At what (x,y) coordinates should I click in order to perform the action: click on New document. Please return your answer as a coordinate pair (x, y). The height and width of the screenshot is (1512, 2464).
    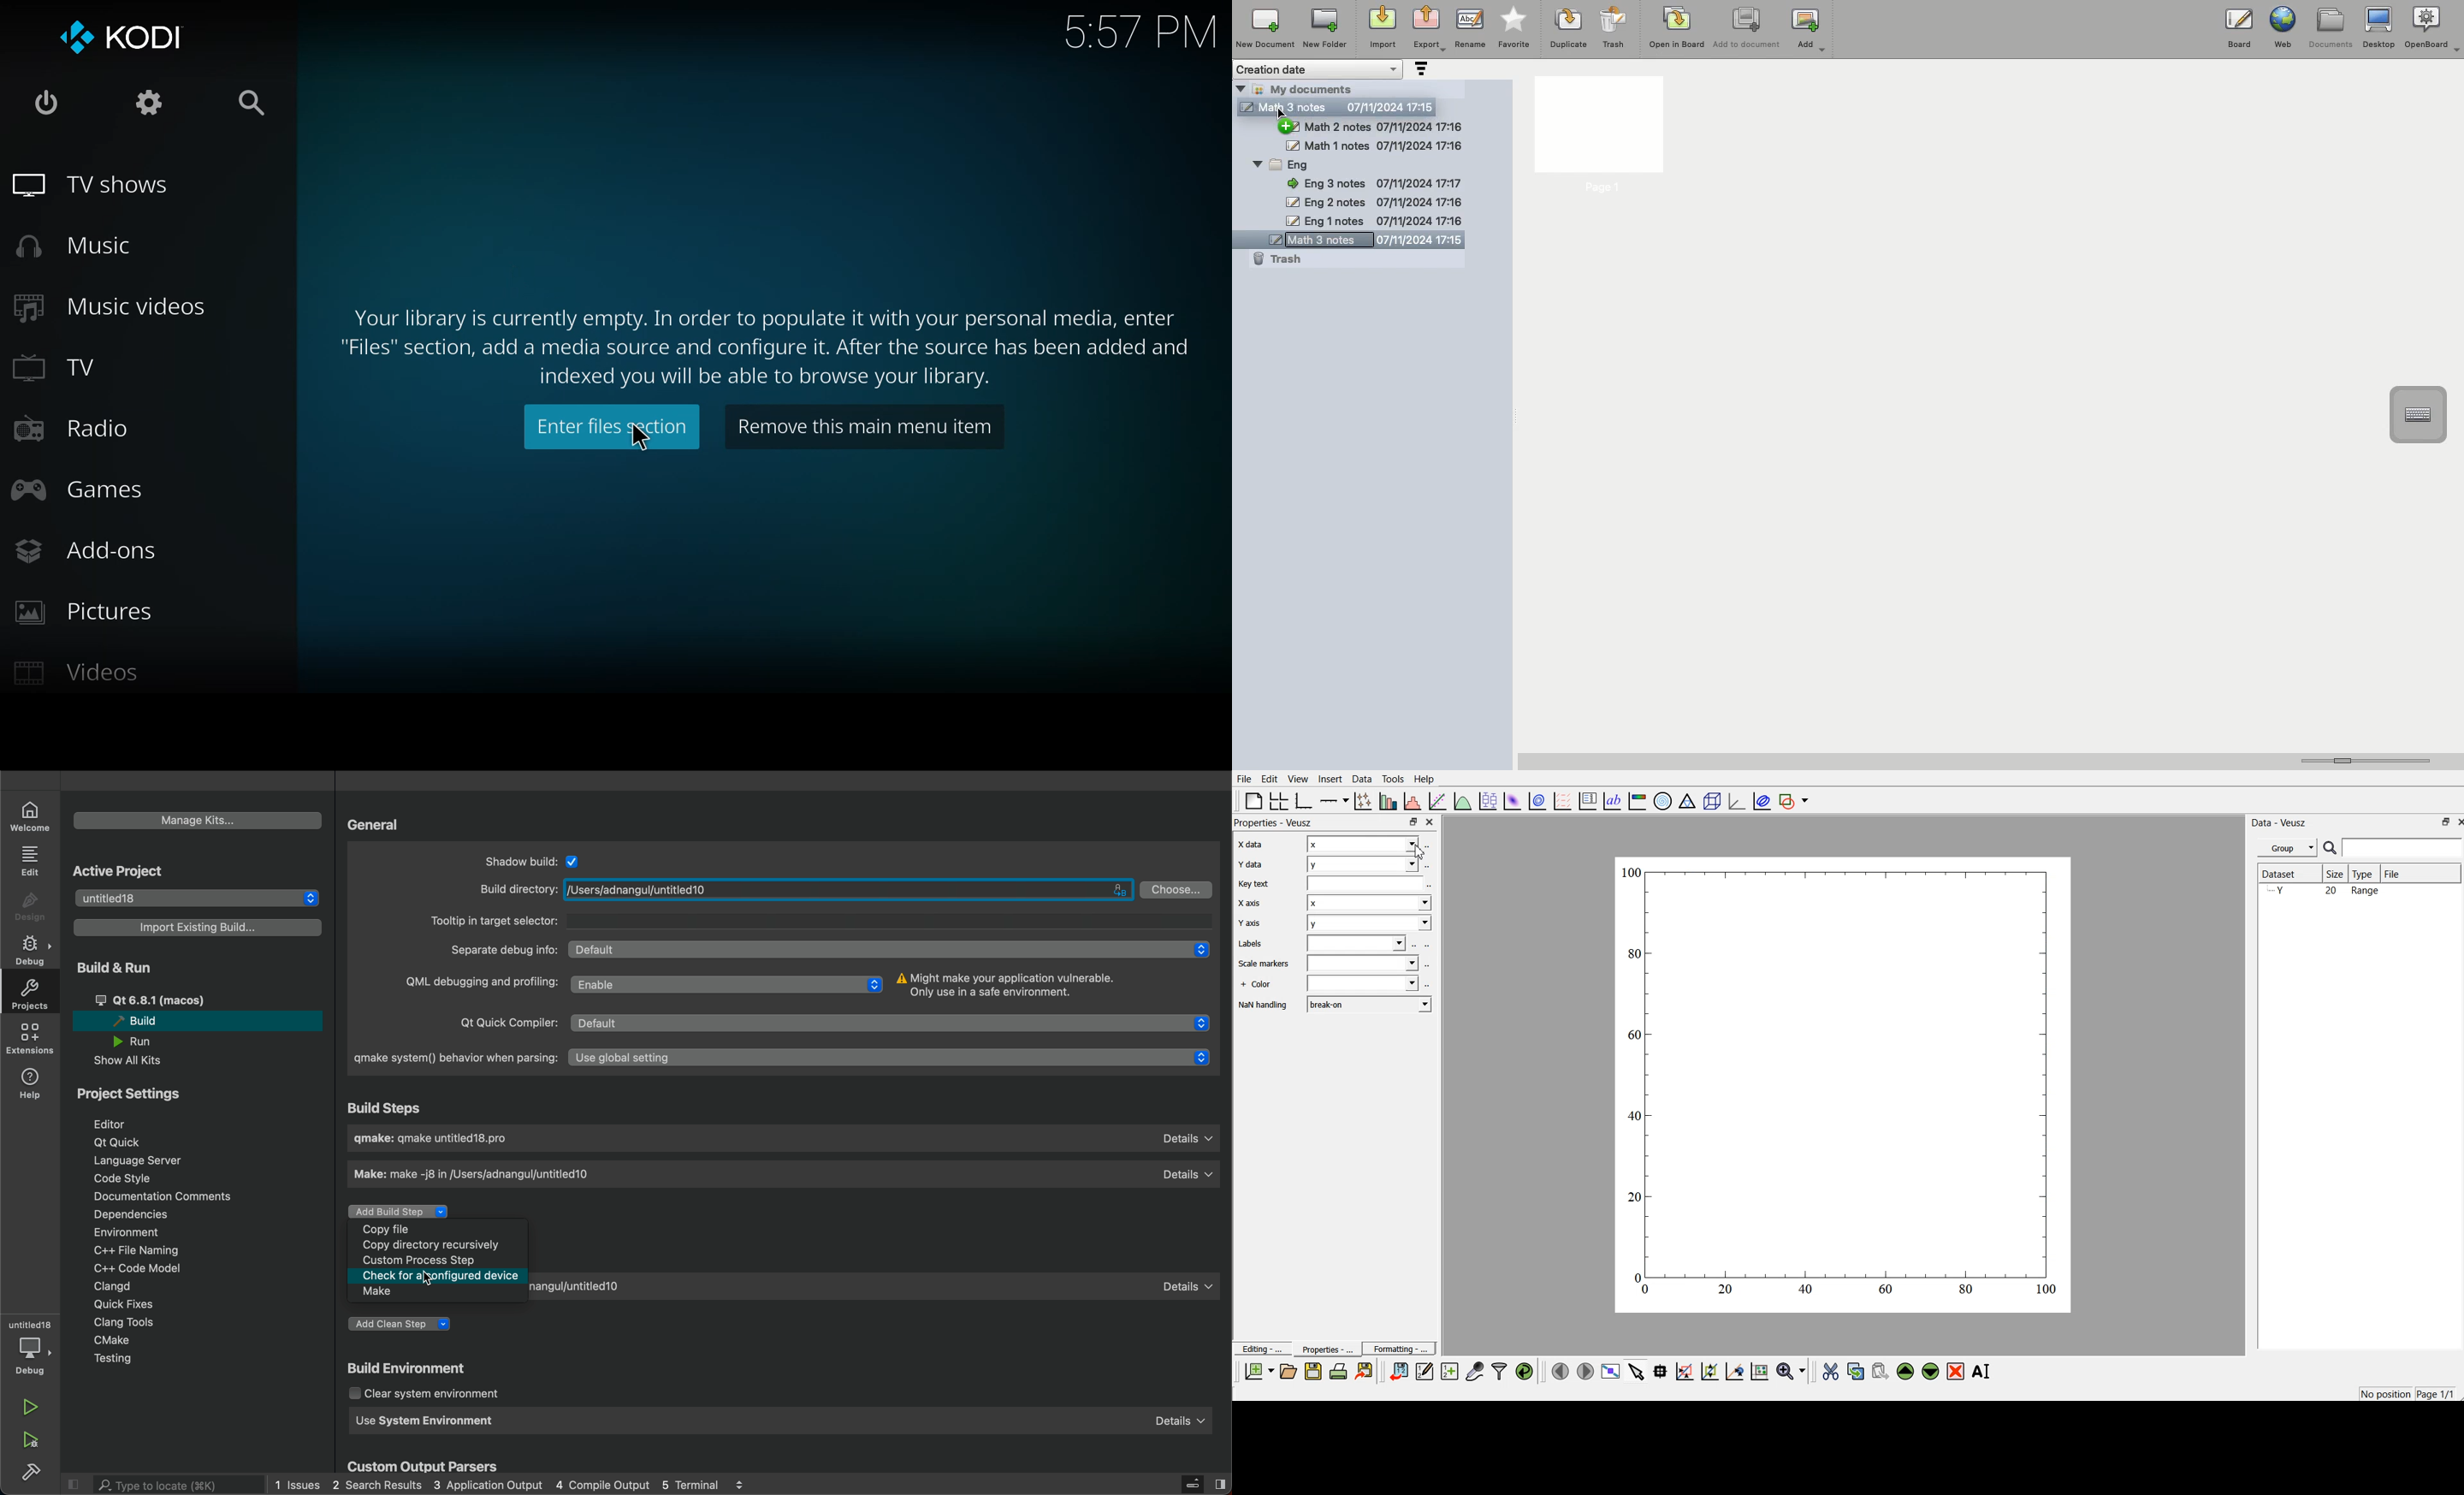
    Looking at the image, I should click on (1260, 1372).